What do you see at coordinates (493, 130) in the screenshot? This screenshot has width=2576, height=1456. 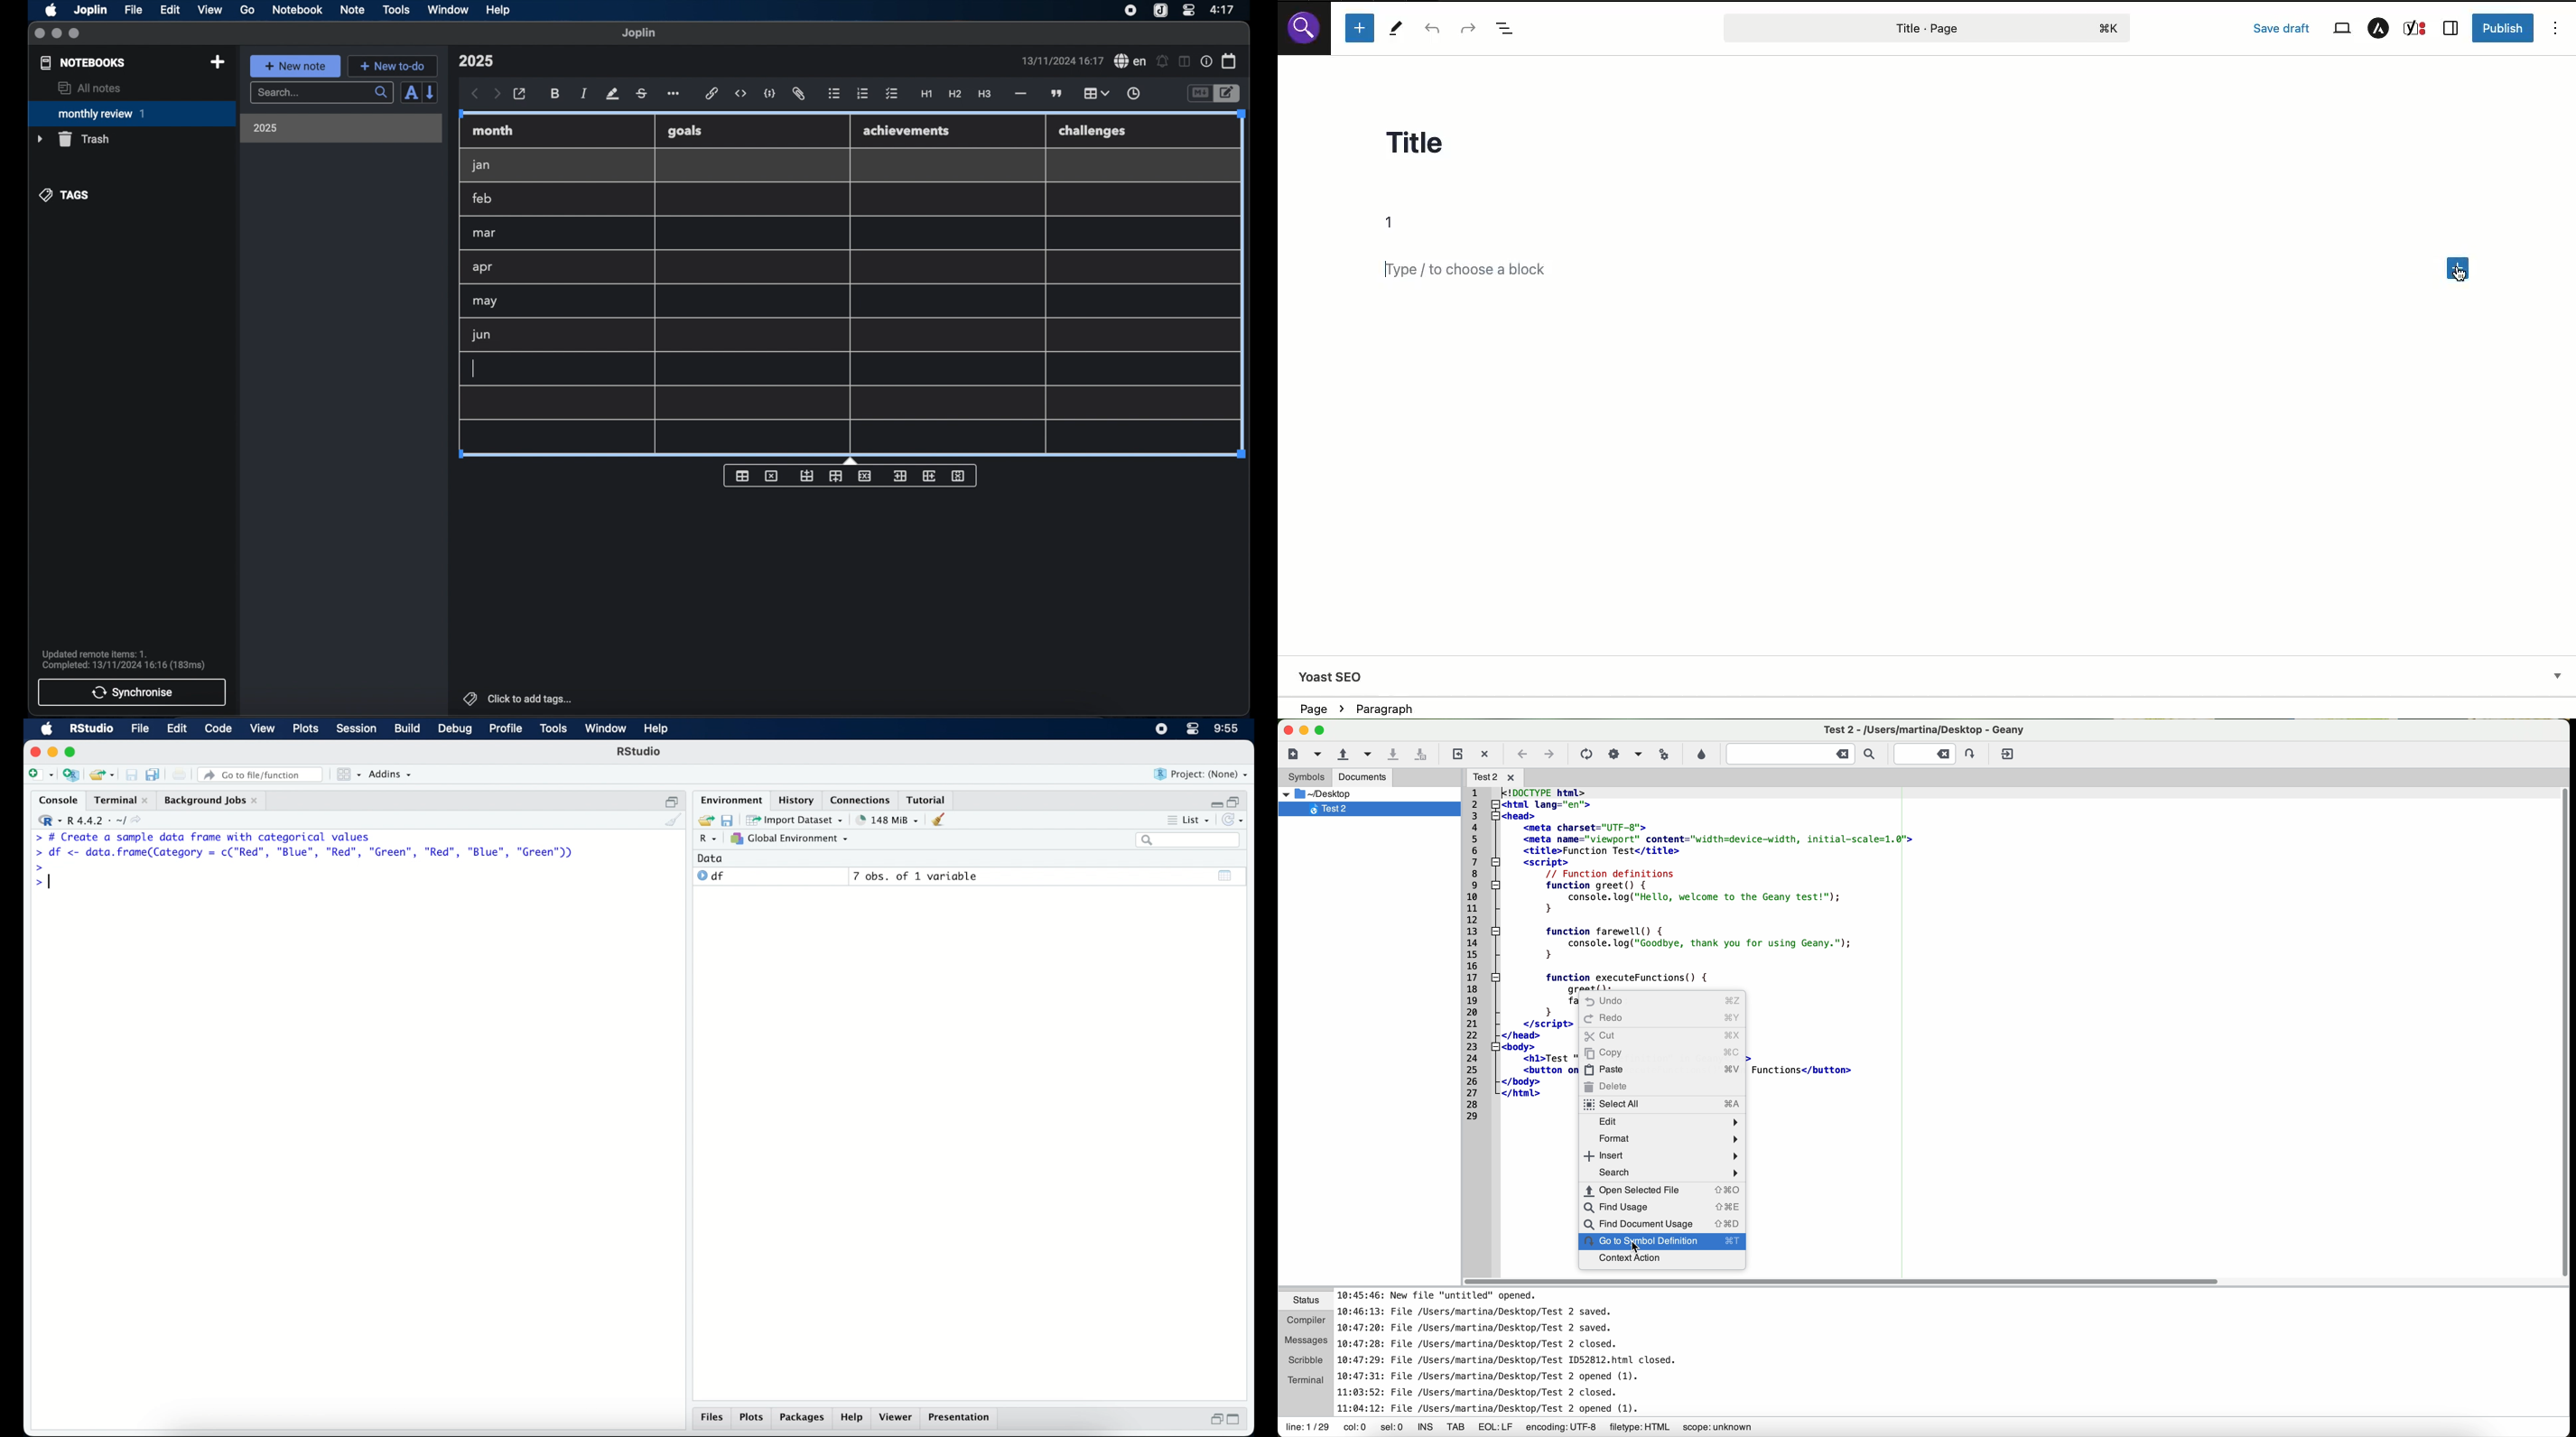 I see `month` at bounding box center [493, 130].